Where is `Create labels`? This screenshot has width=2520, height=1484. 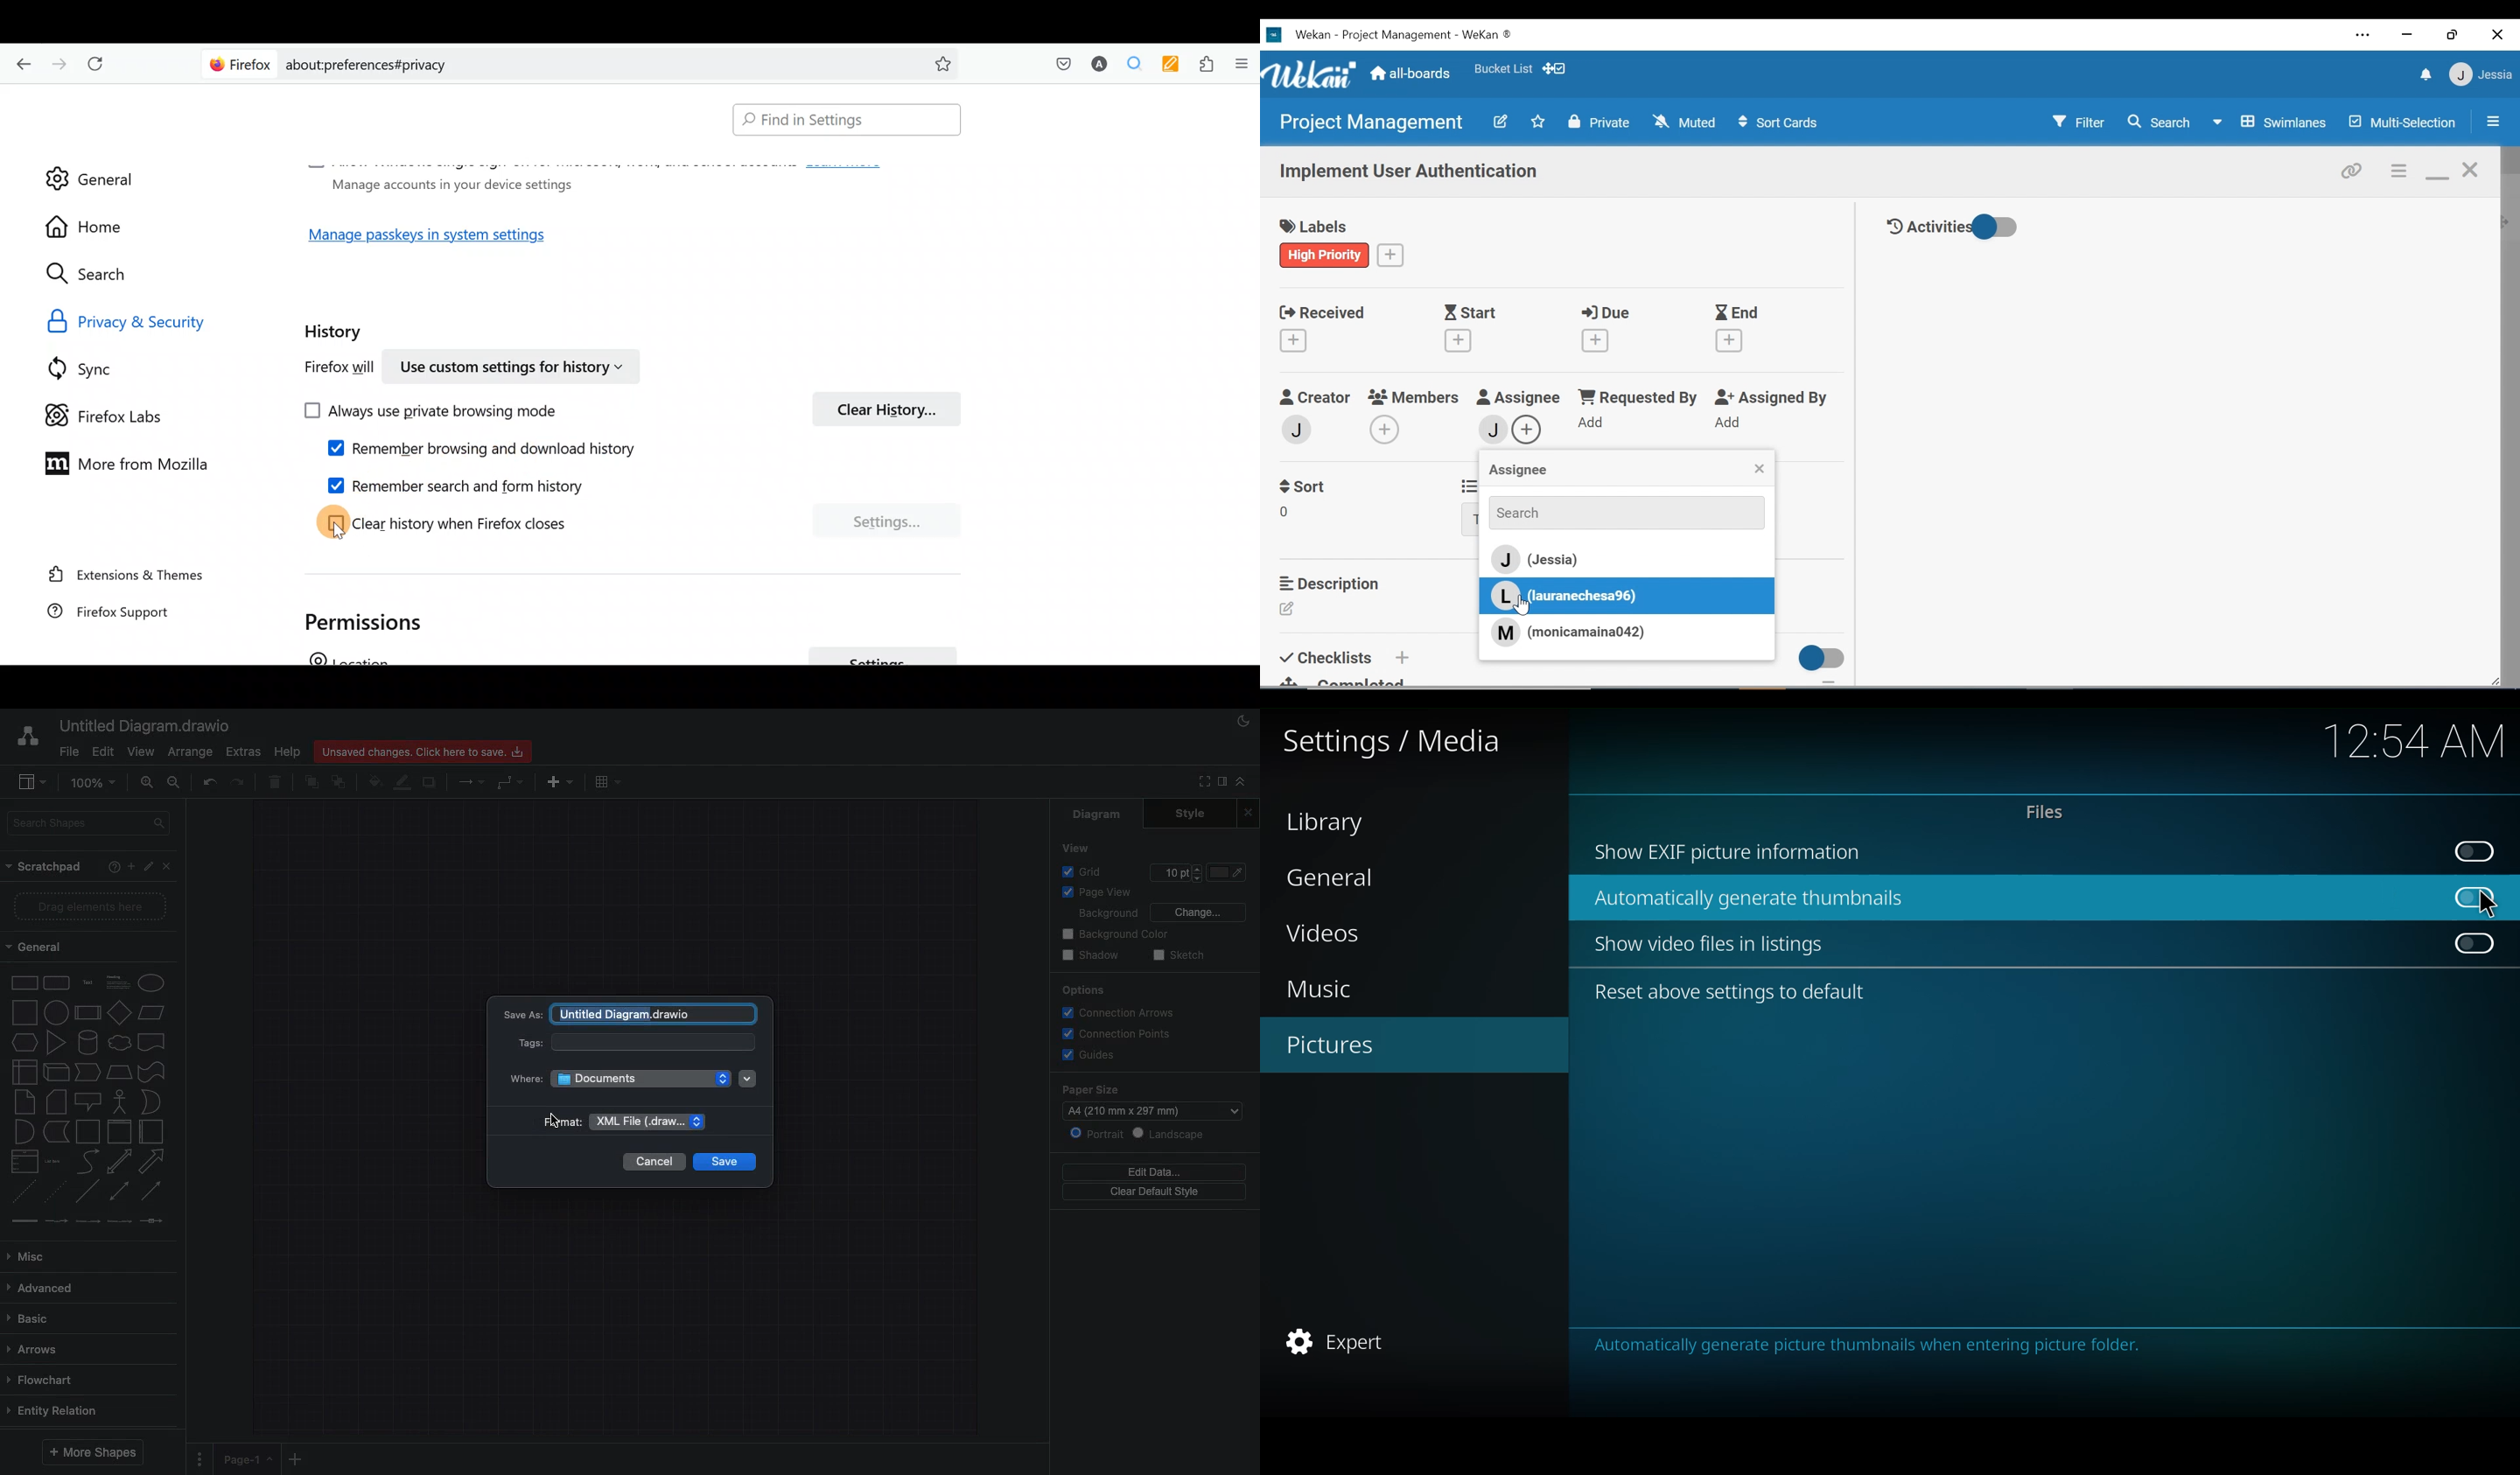
Create labels is located at coordinates (1391, 254).